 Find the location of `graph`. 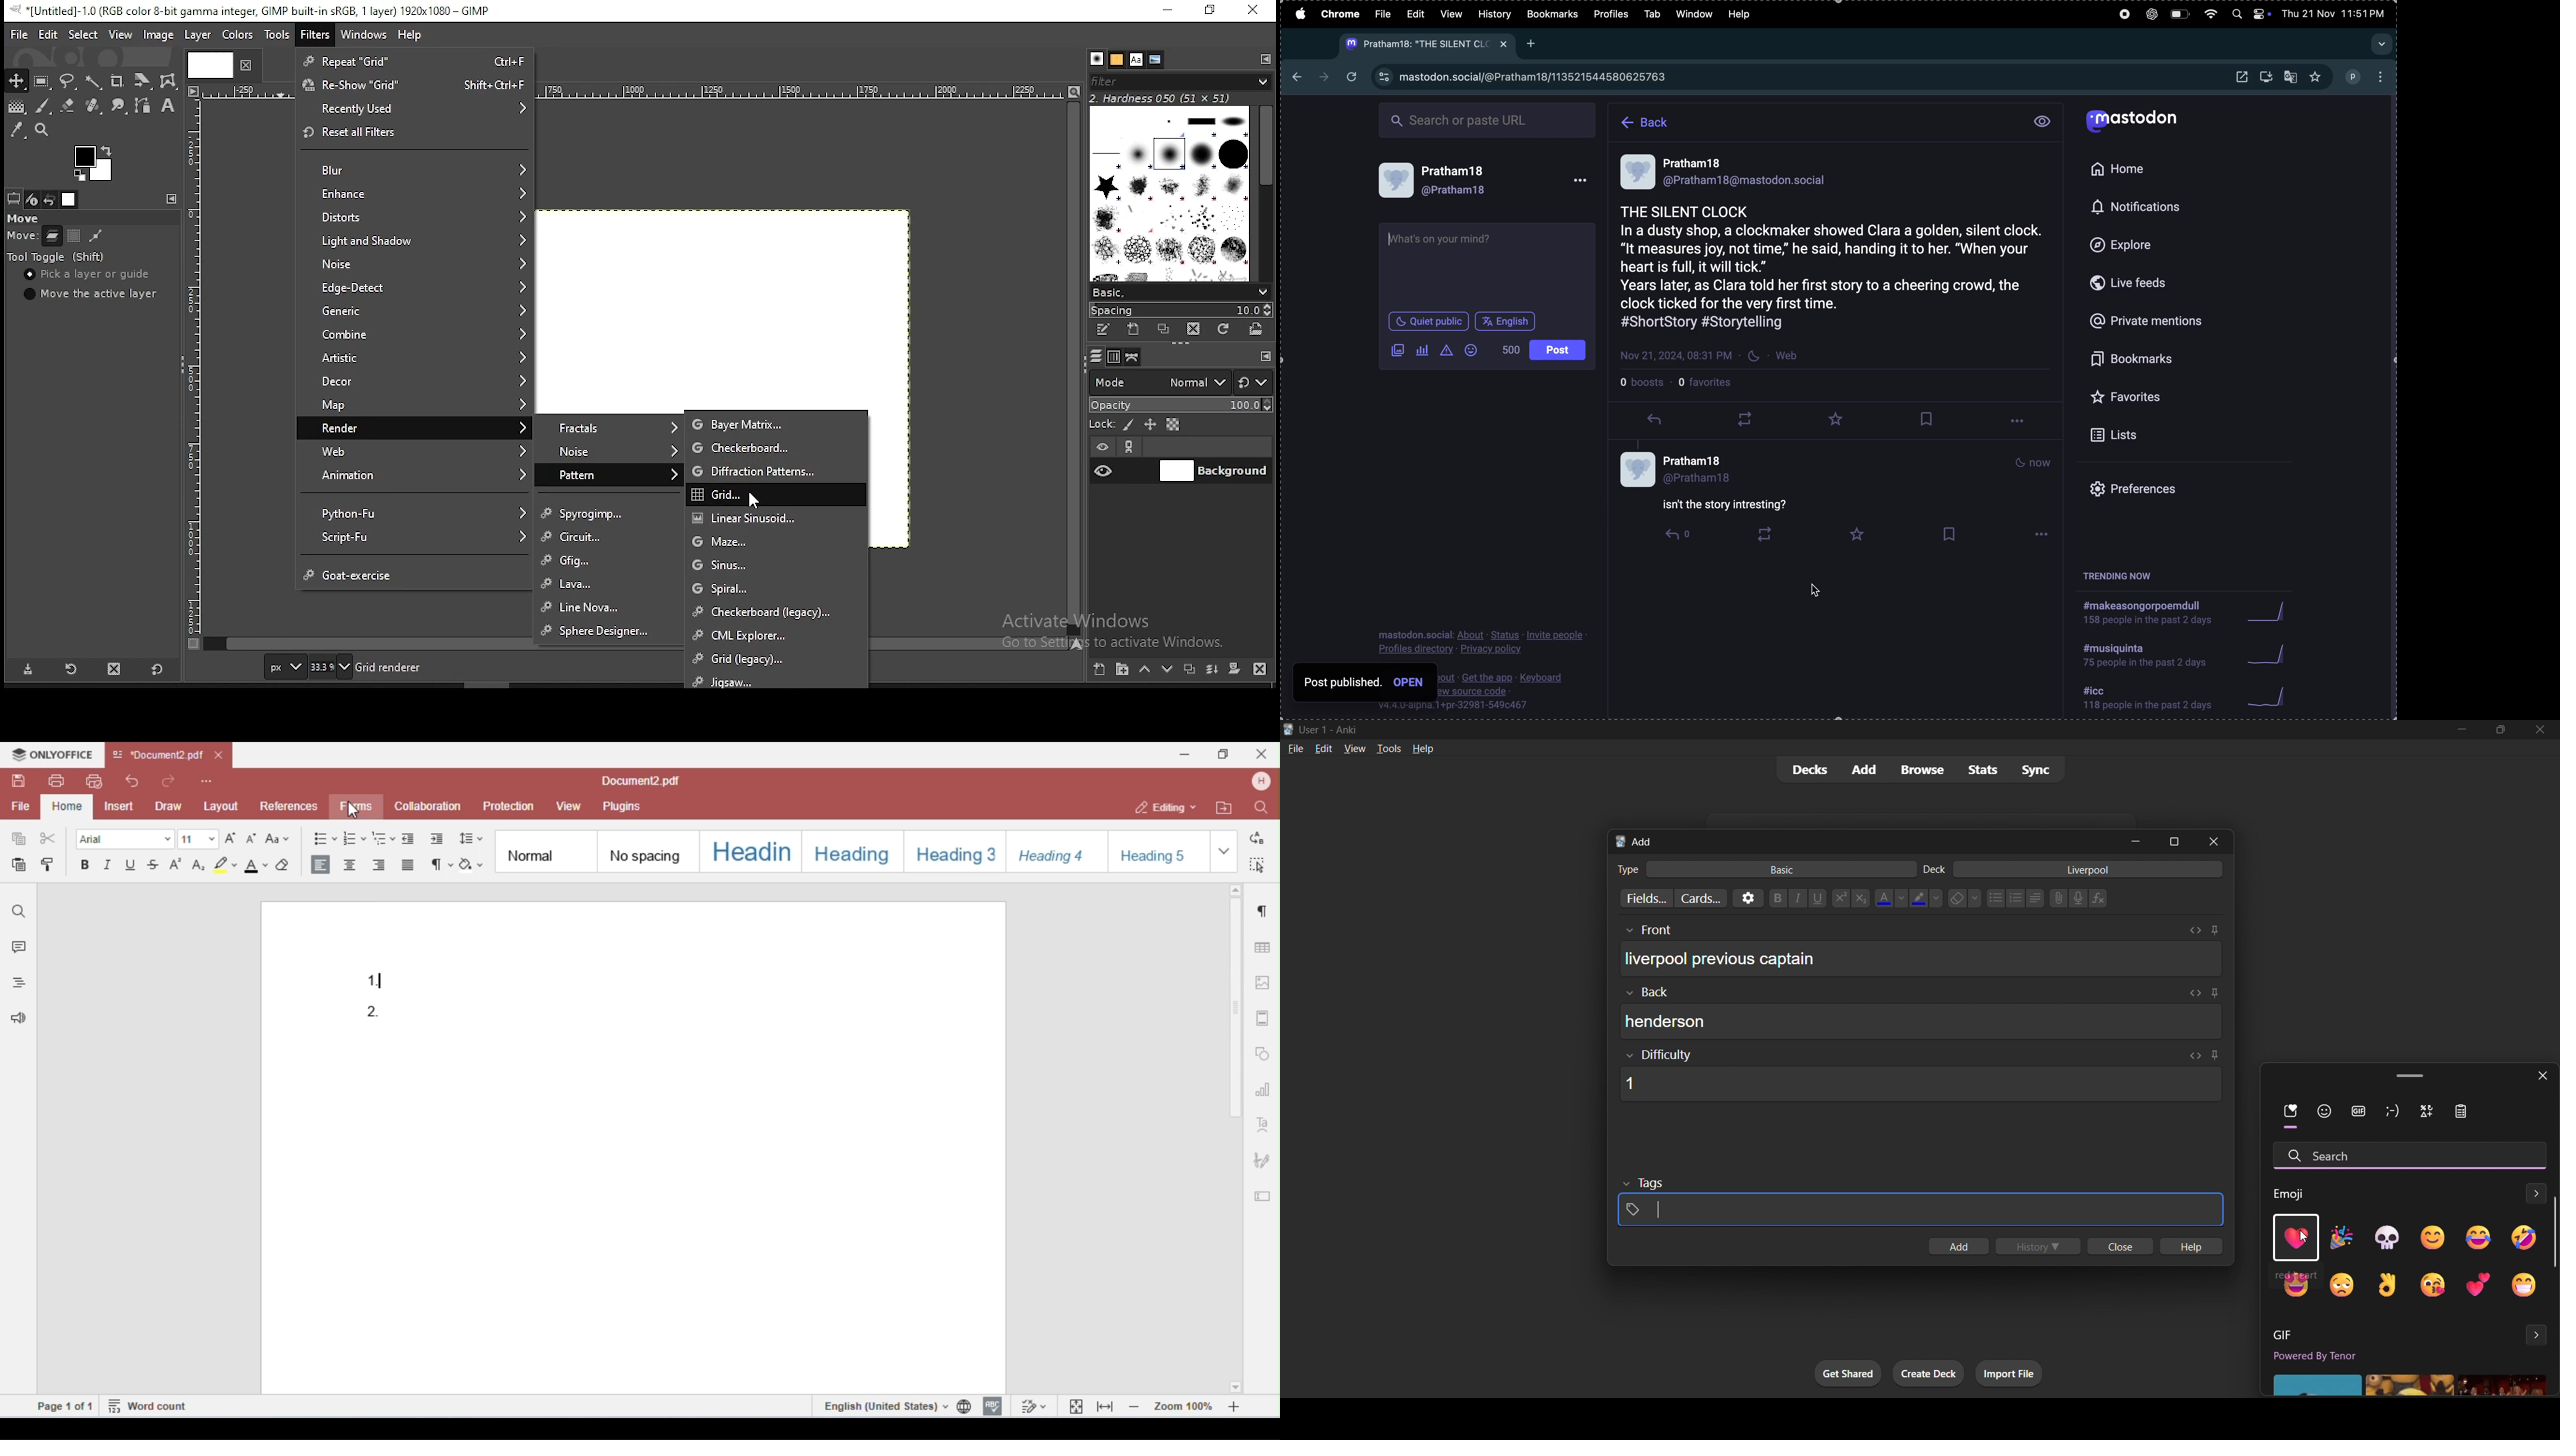

graph is located at coordinates (2273, 697).